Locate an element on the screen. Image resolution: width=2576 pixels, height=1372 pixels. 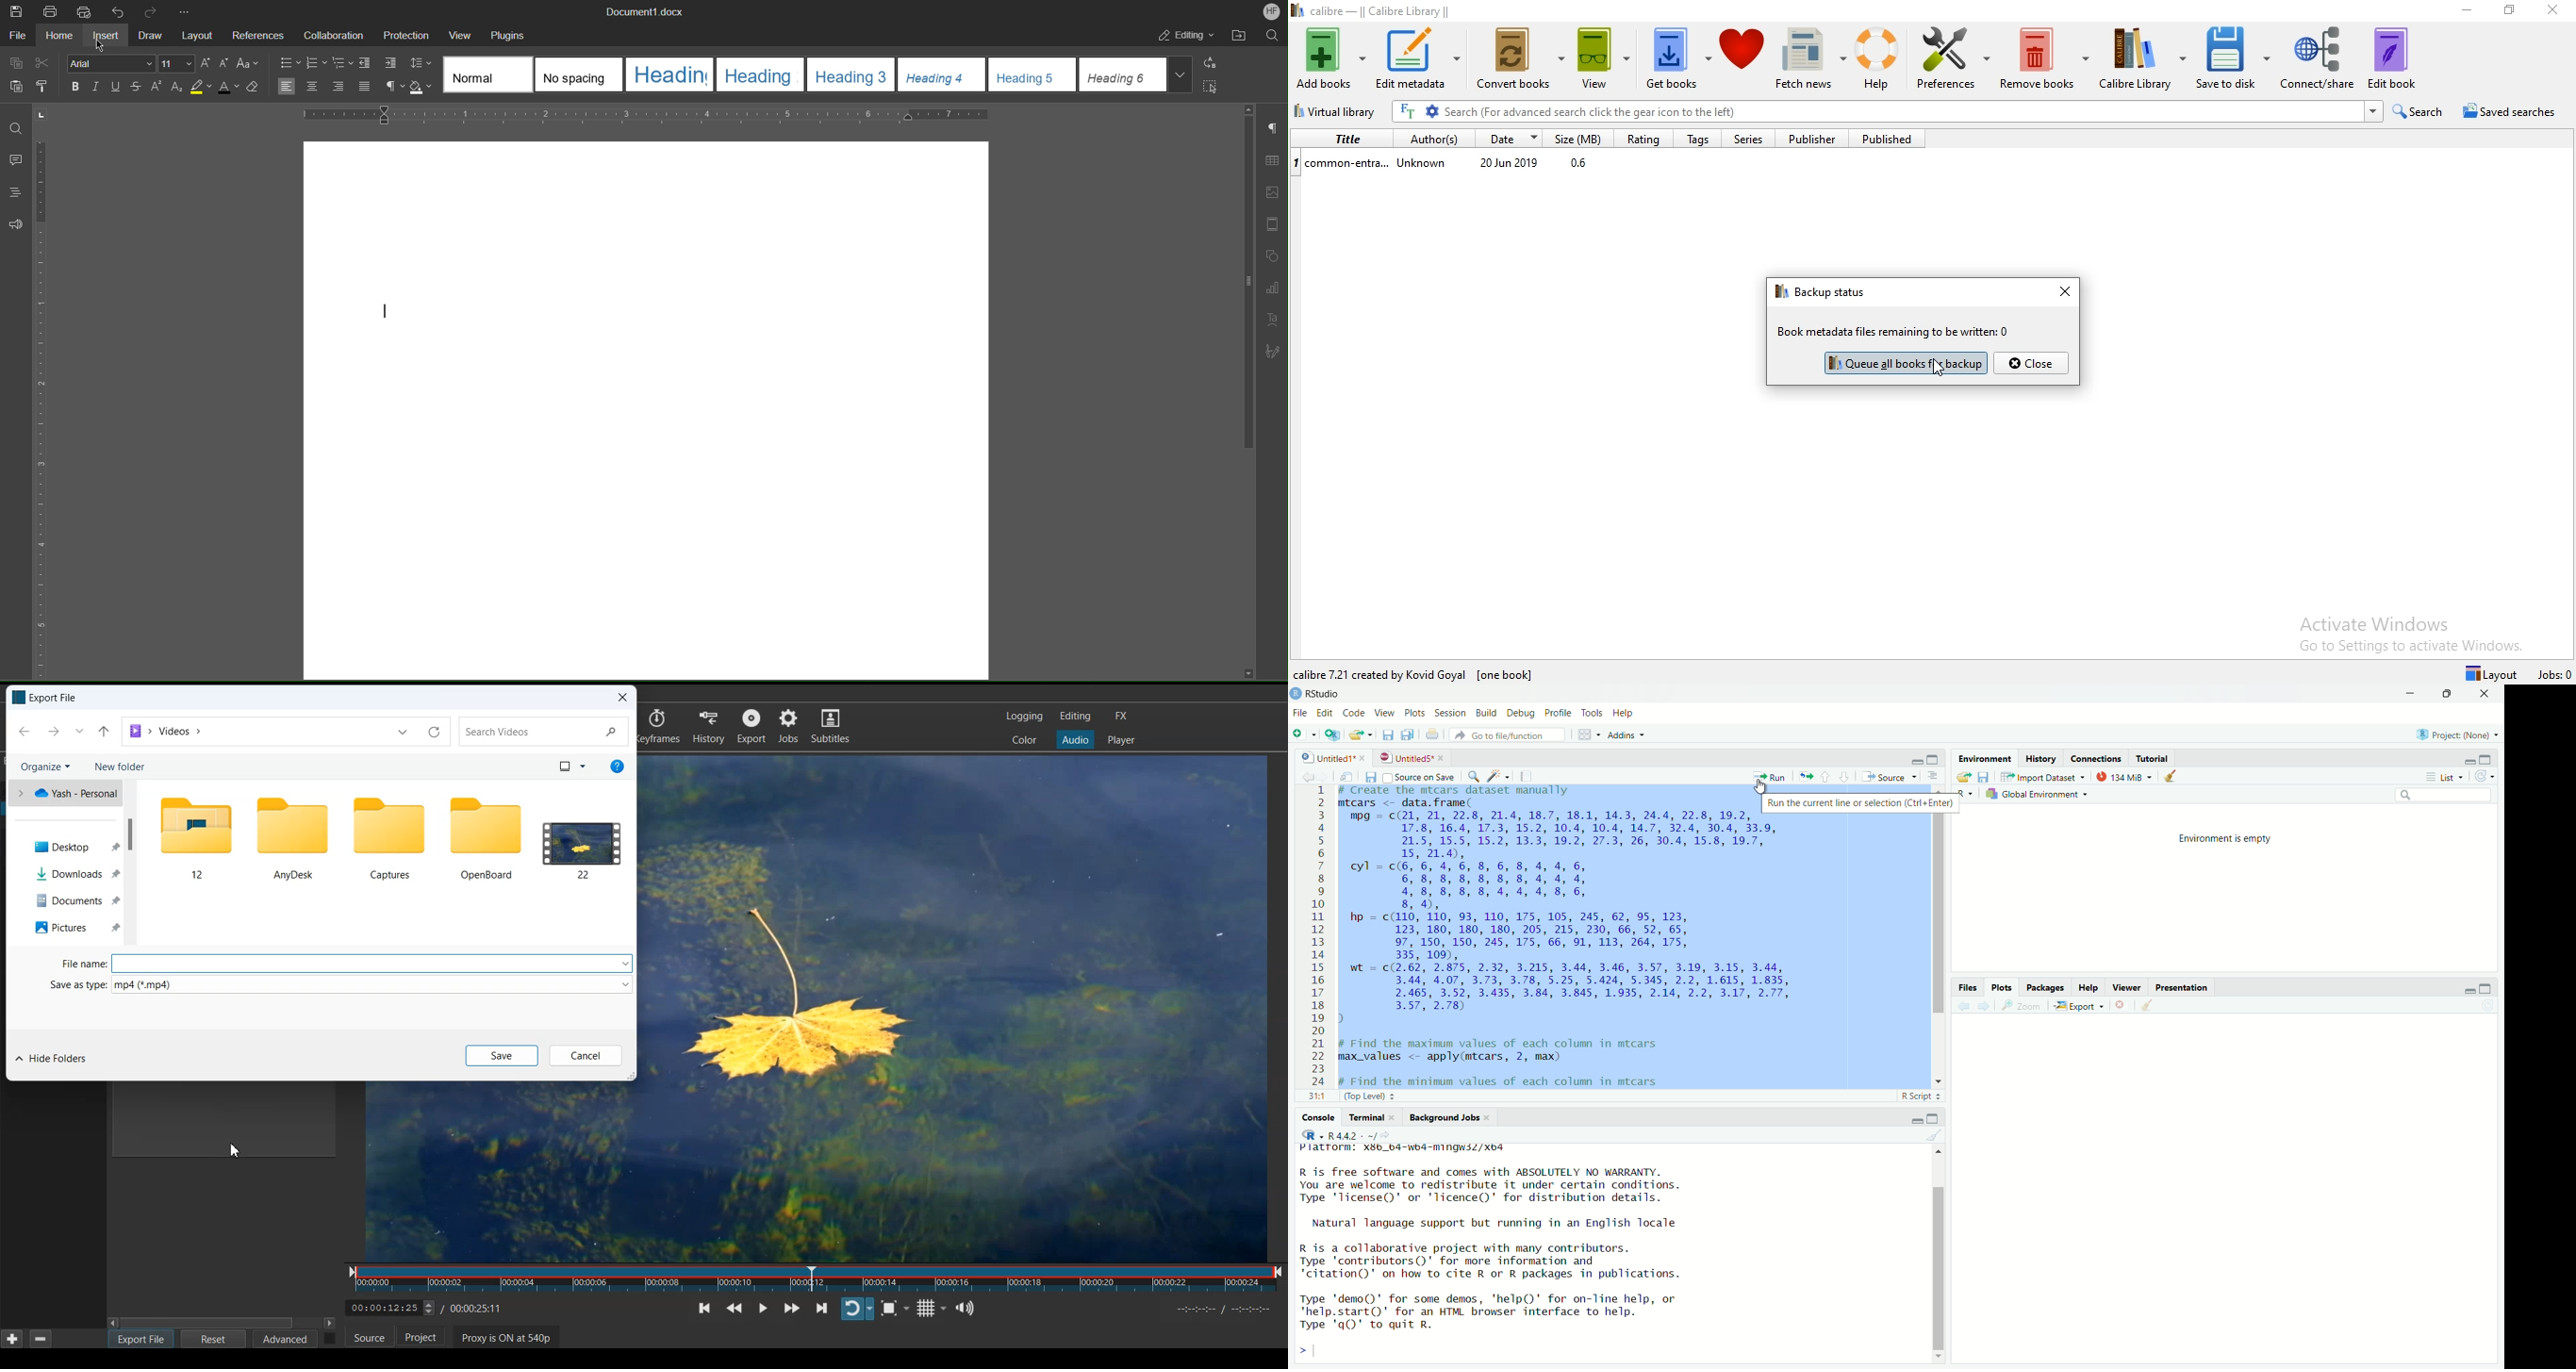
clear is located at coordinates (2175, 779).